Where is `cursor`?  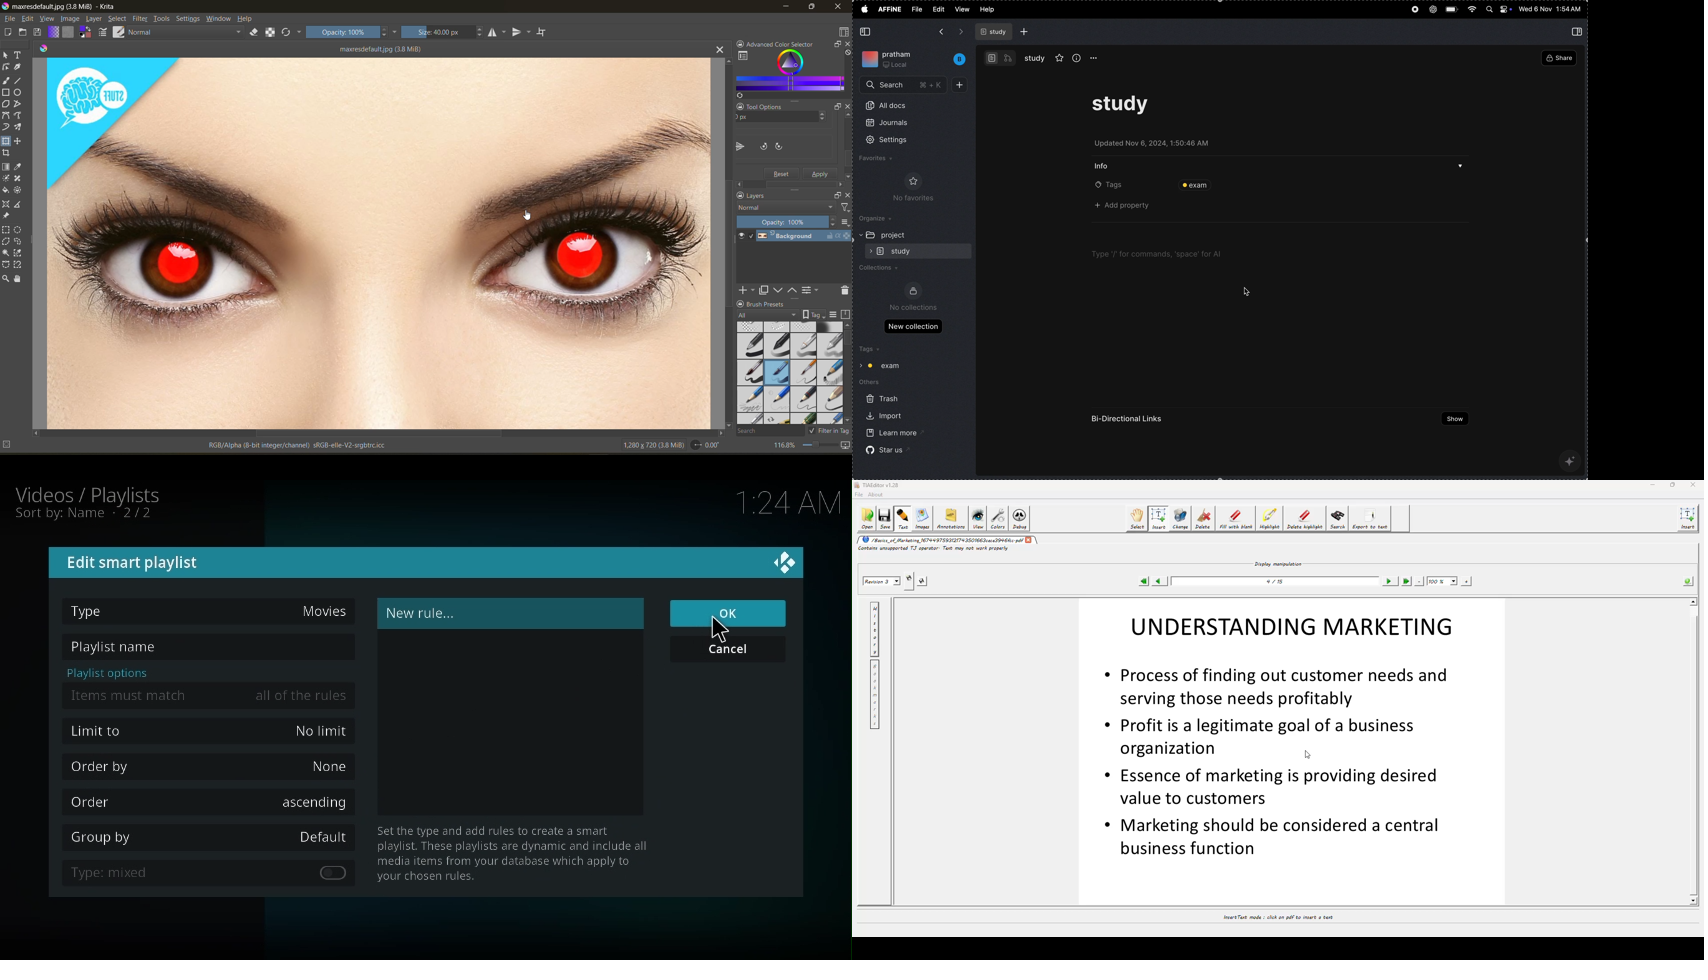
cursor is located at coordinates (719, 629).